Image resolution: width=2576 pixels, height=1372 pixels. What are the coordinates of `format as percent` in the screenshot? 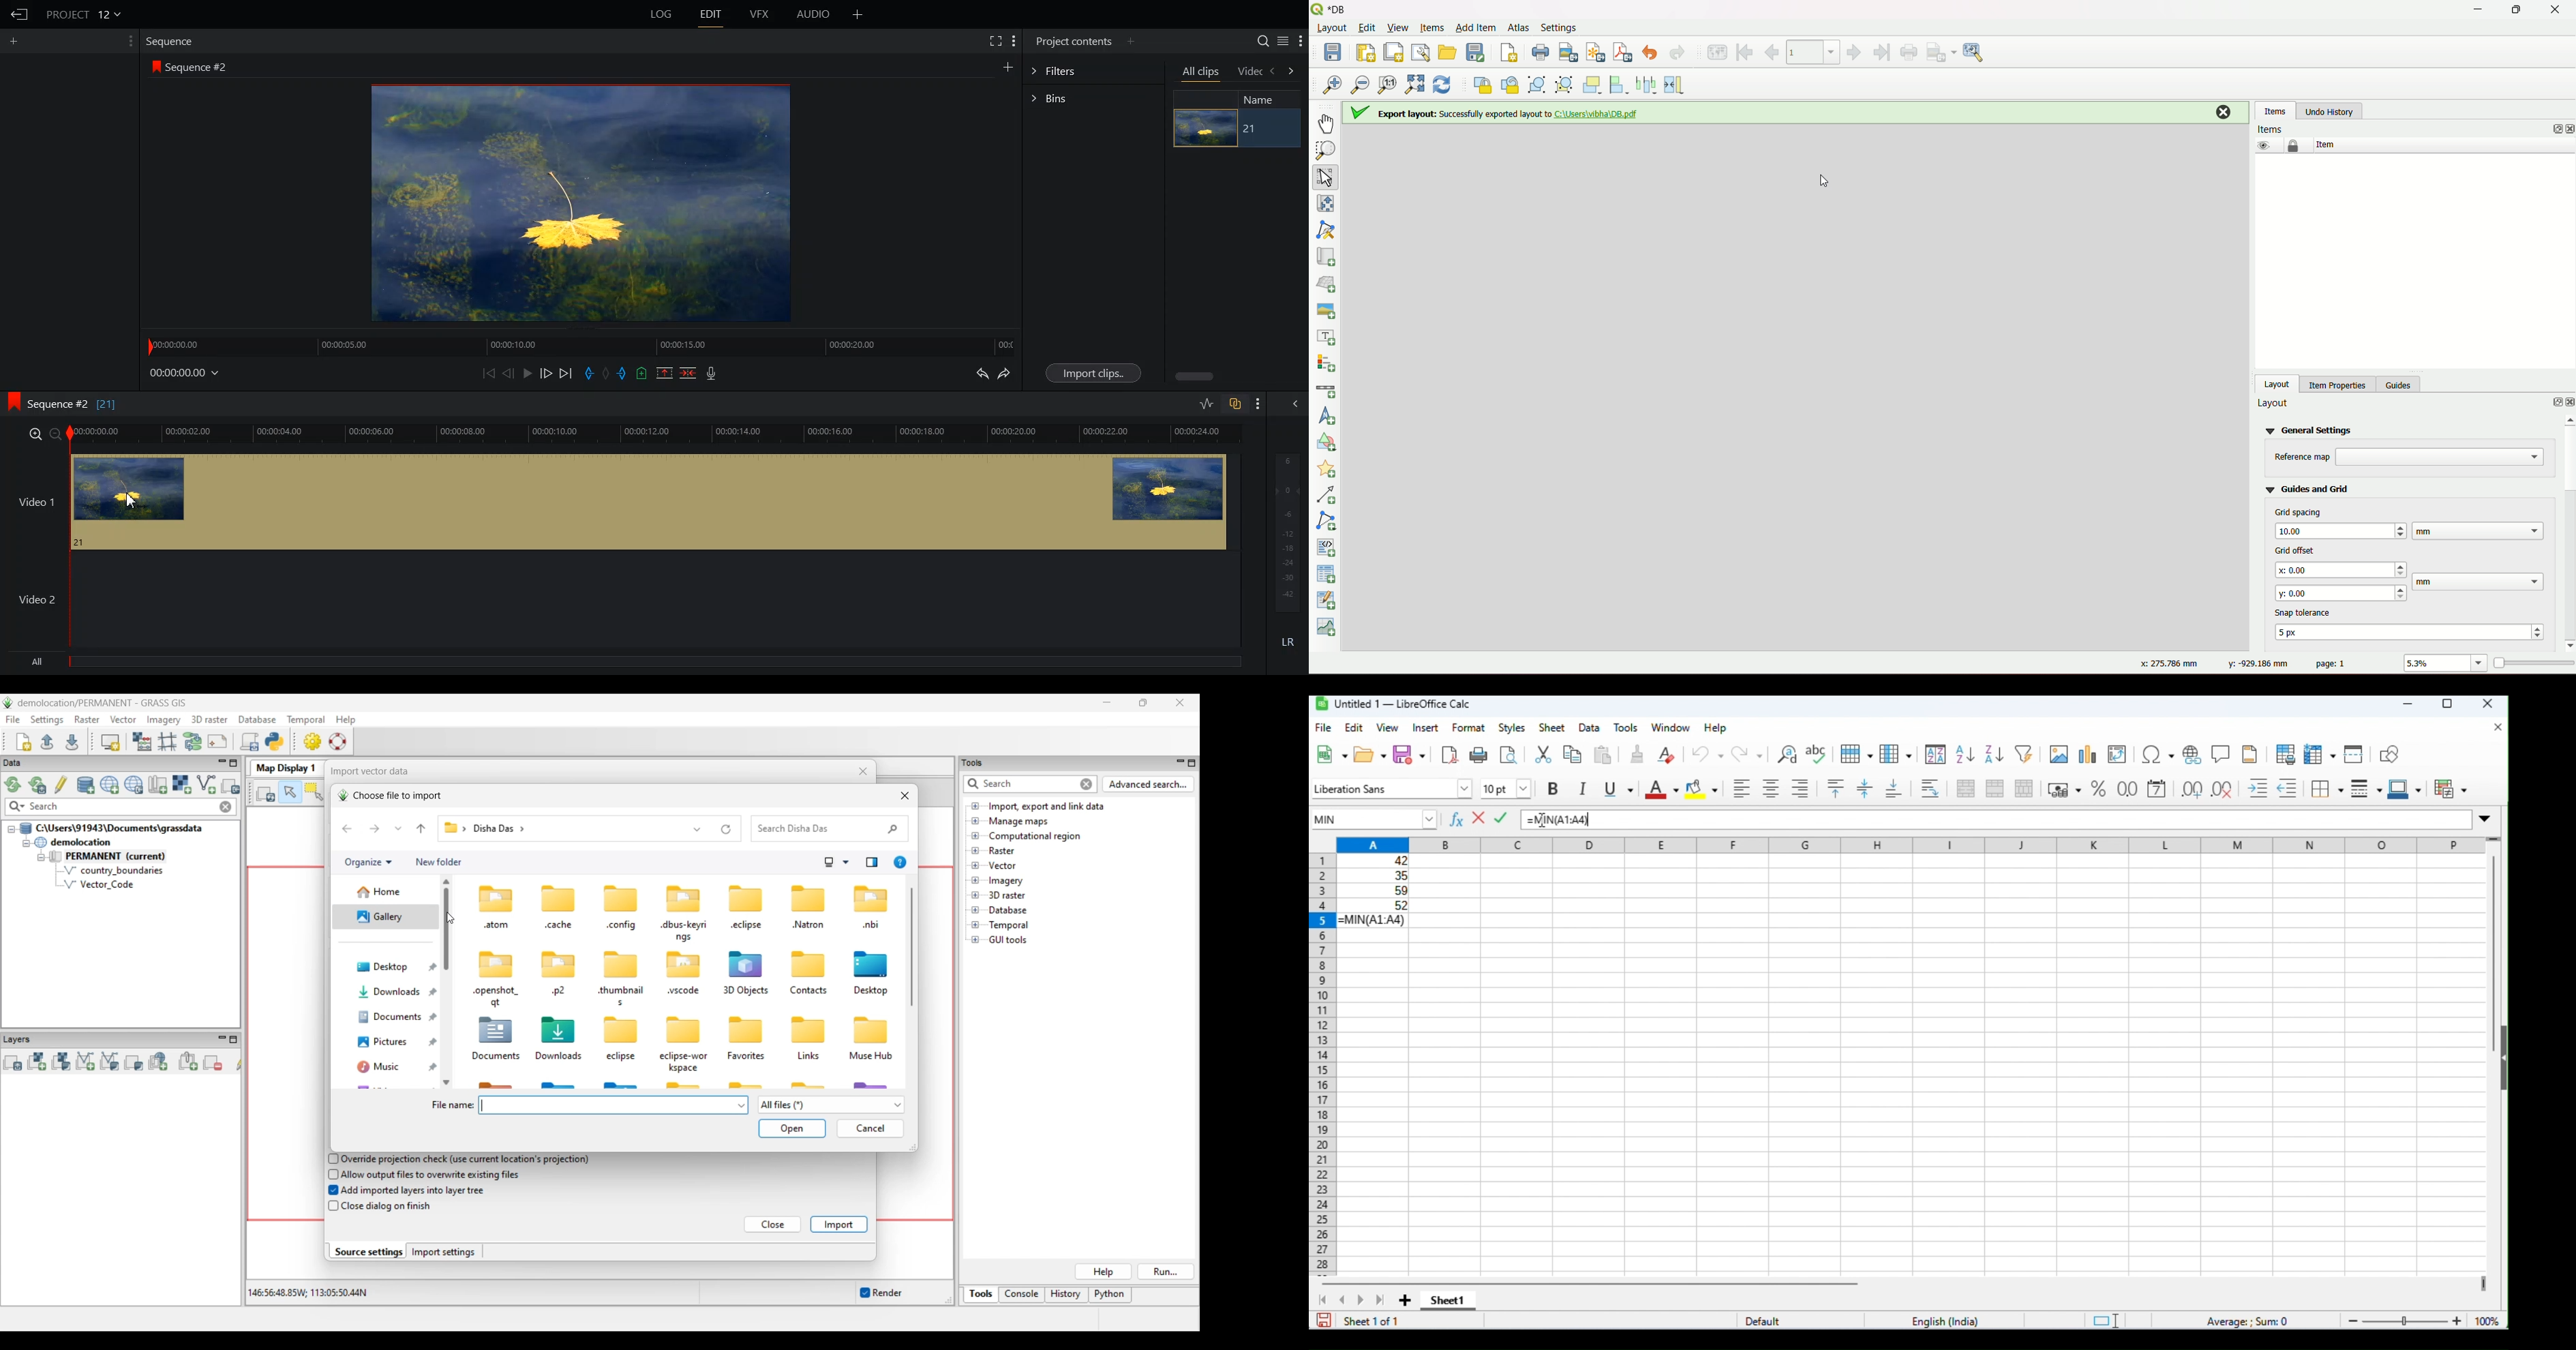 It's located at (2097, 789).